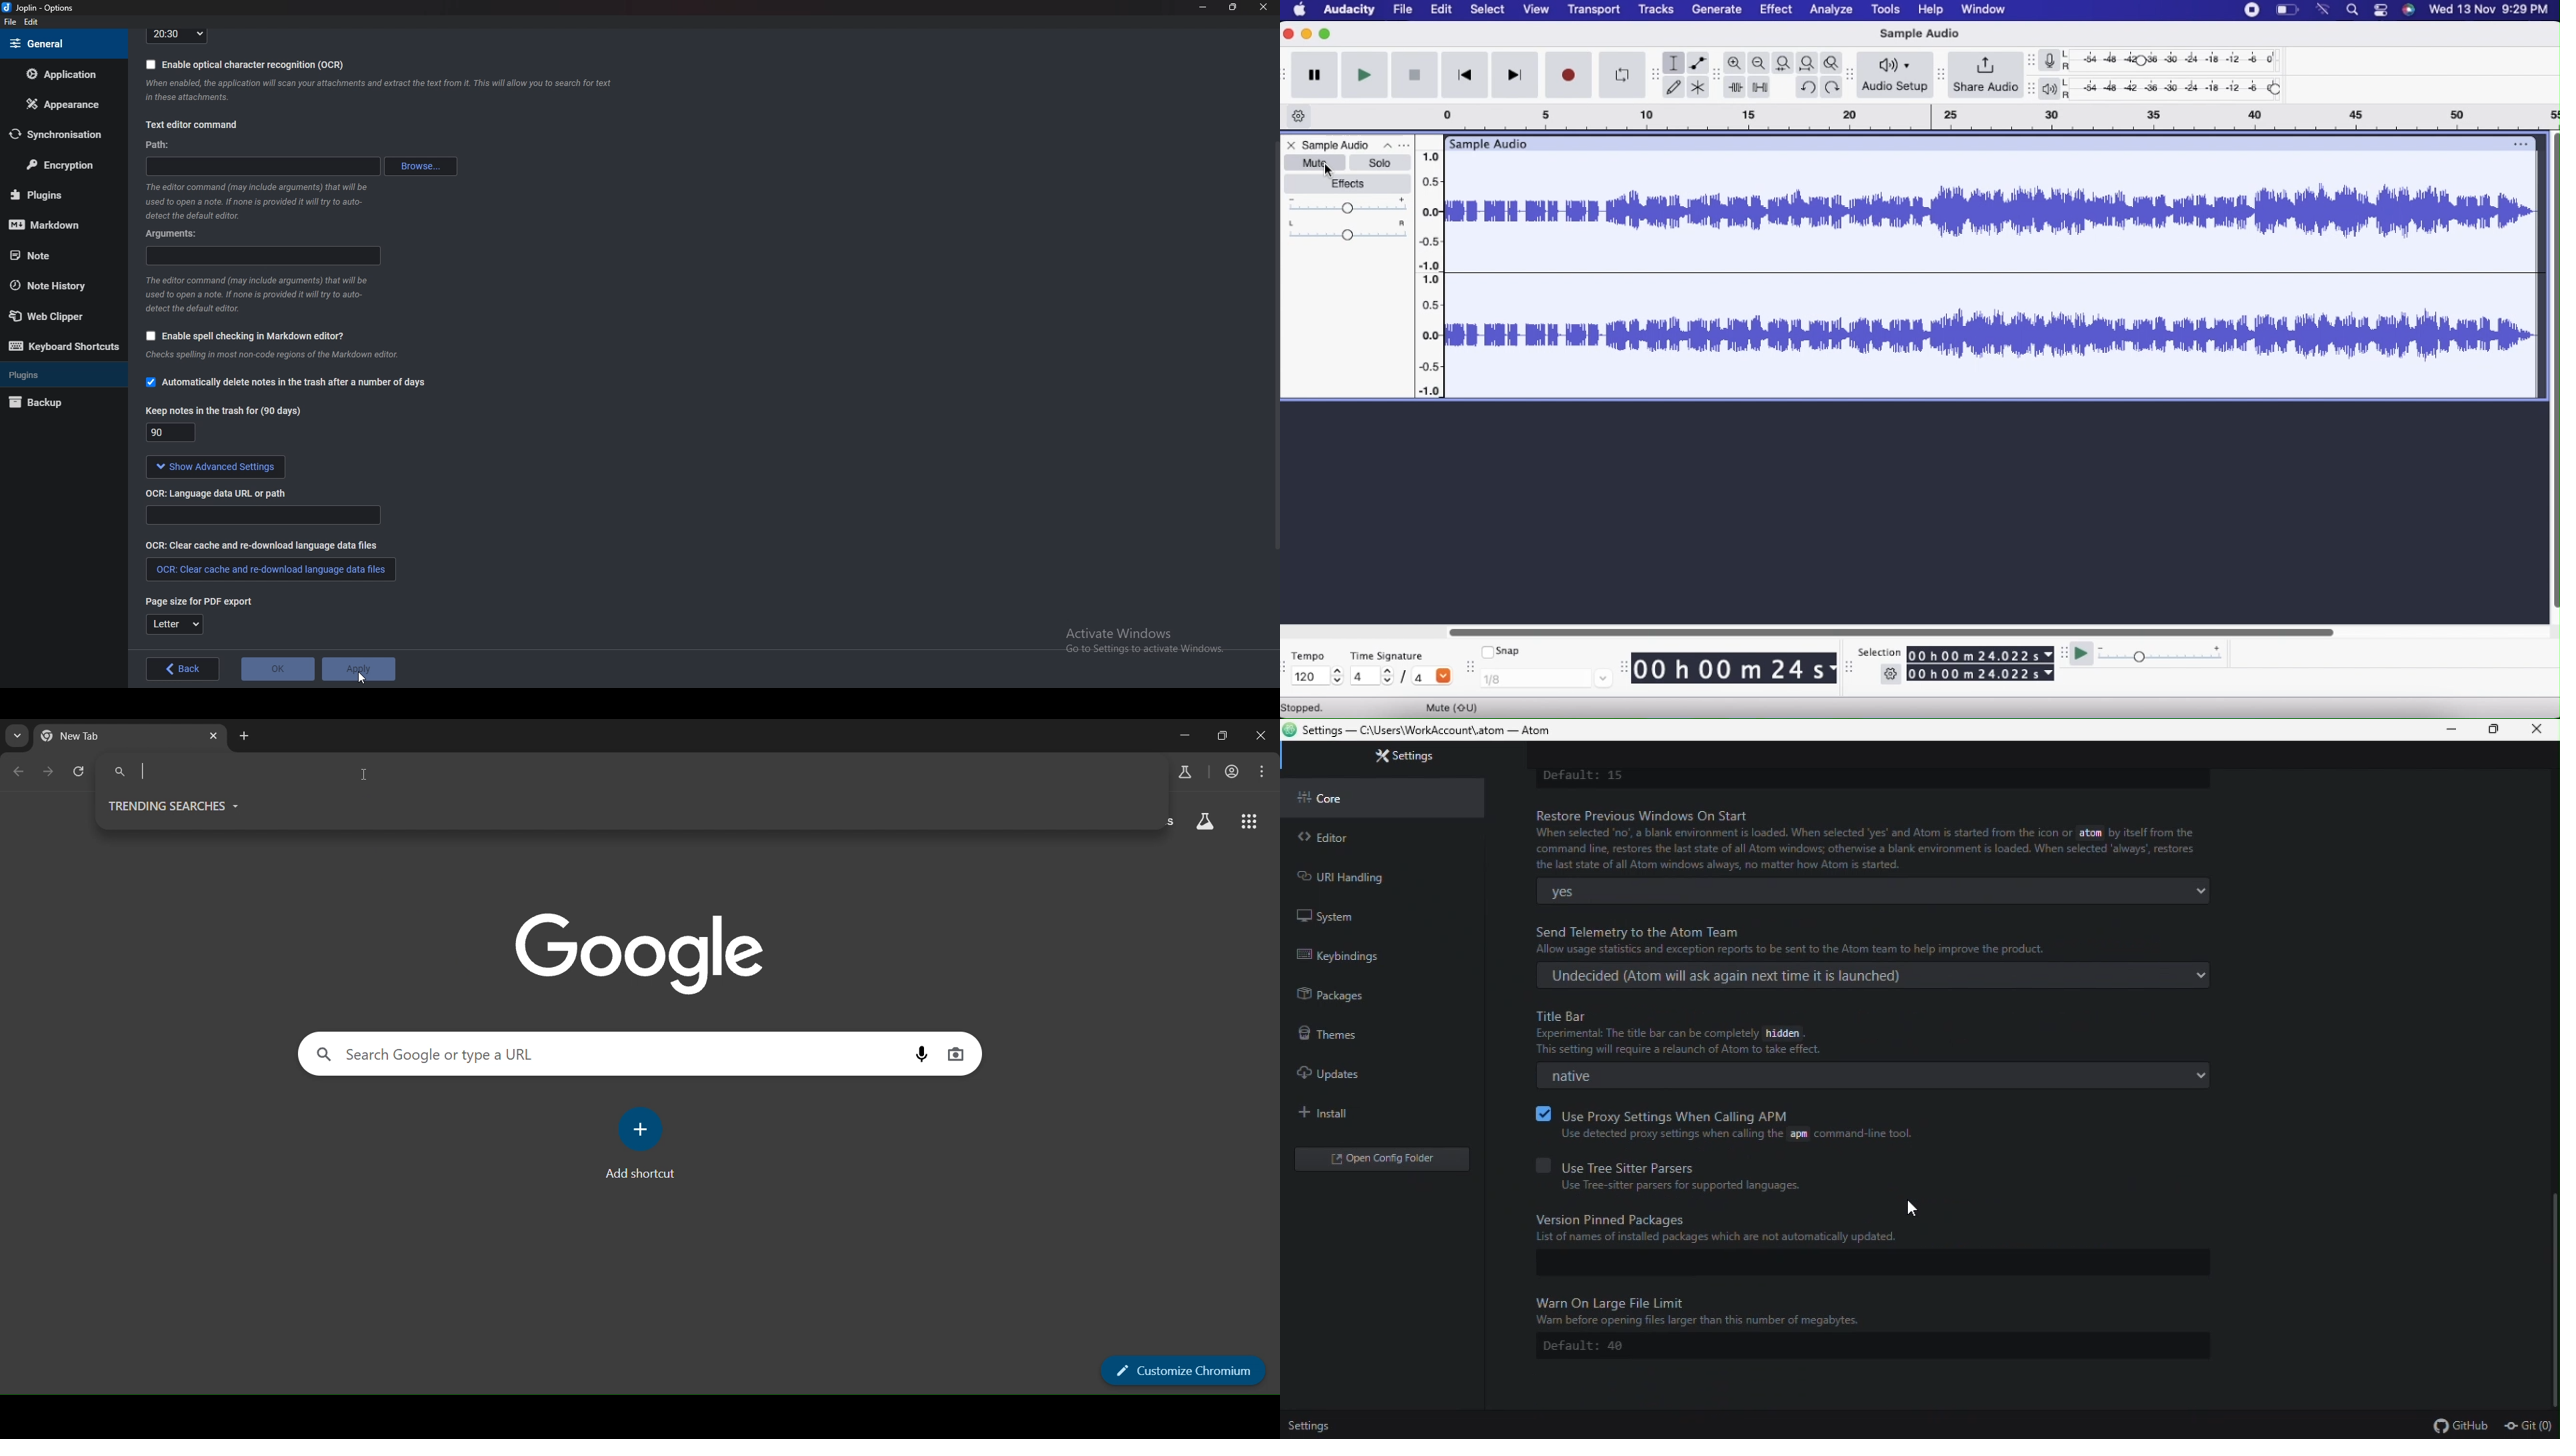  What do you see at coordinates (265, 256) in the screenshot?
I see `arguments` at bounding box center [265, 256].